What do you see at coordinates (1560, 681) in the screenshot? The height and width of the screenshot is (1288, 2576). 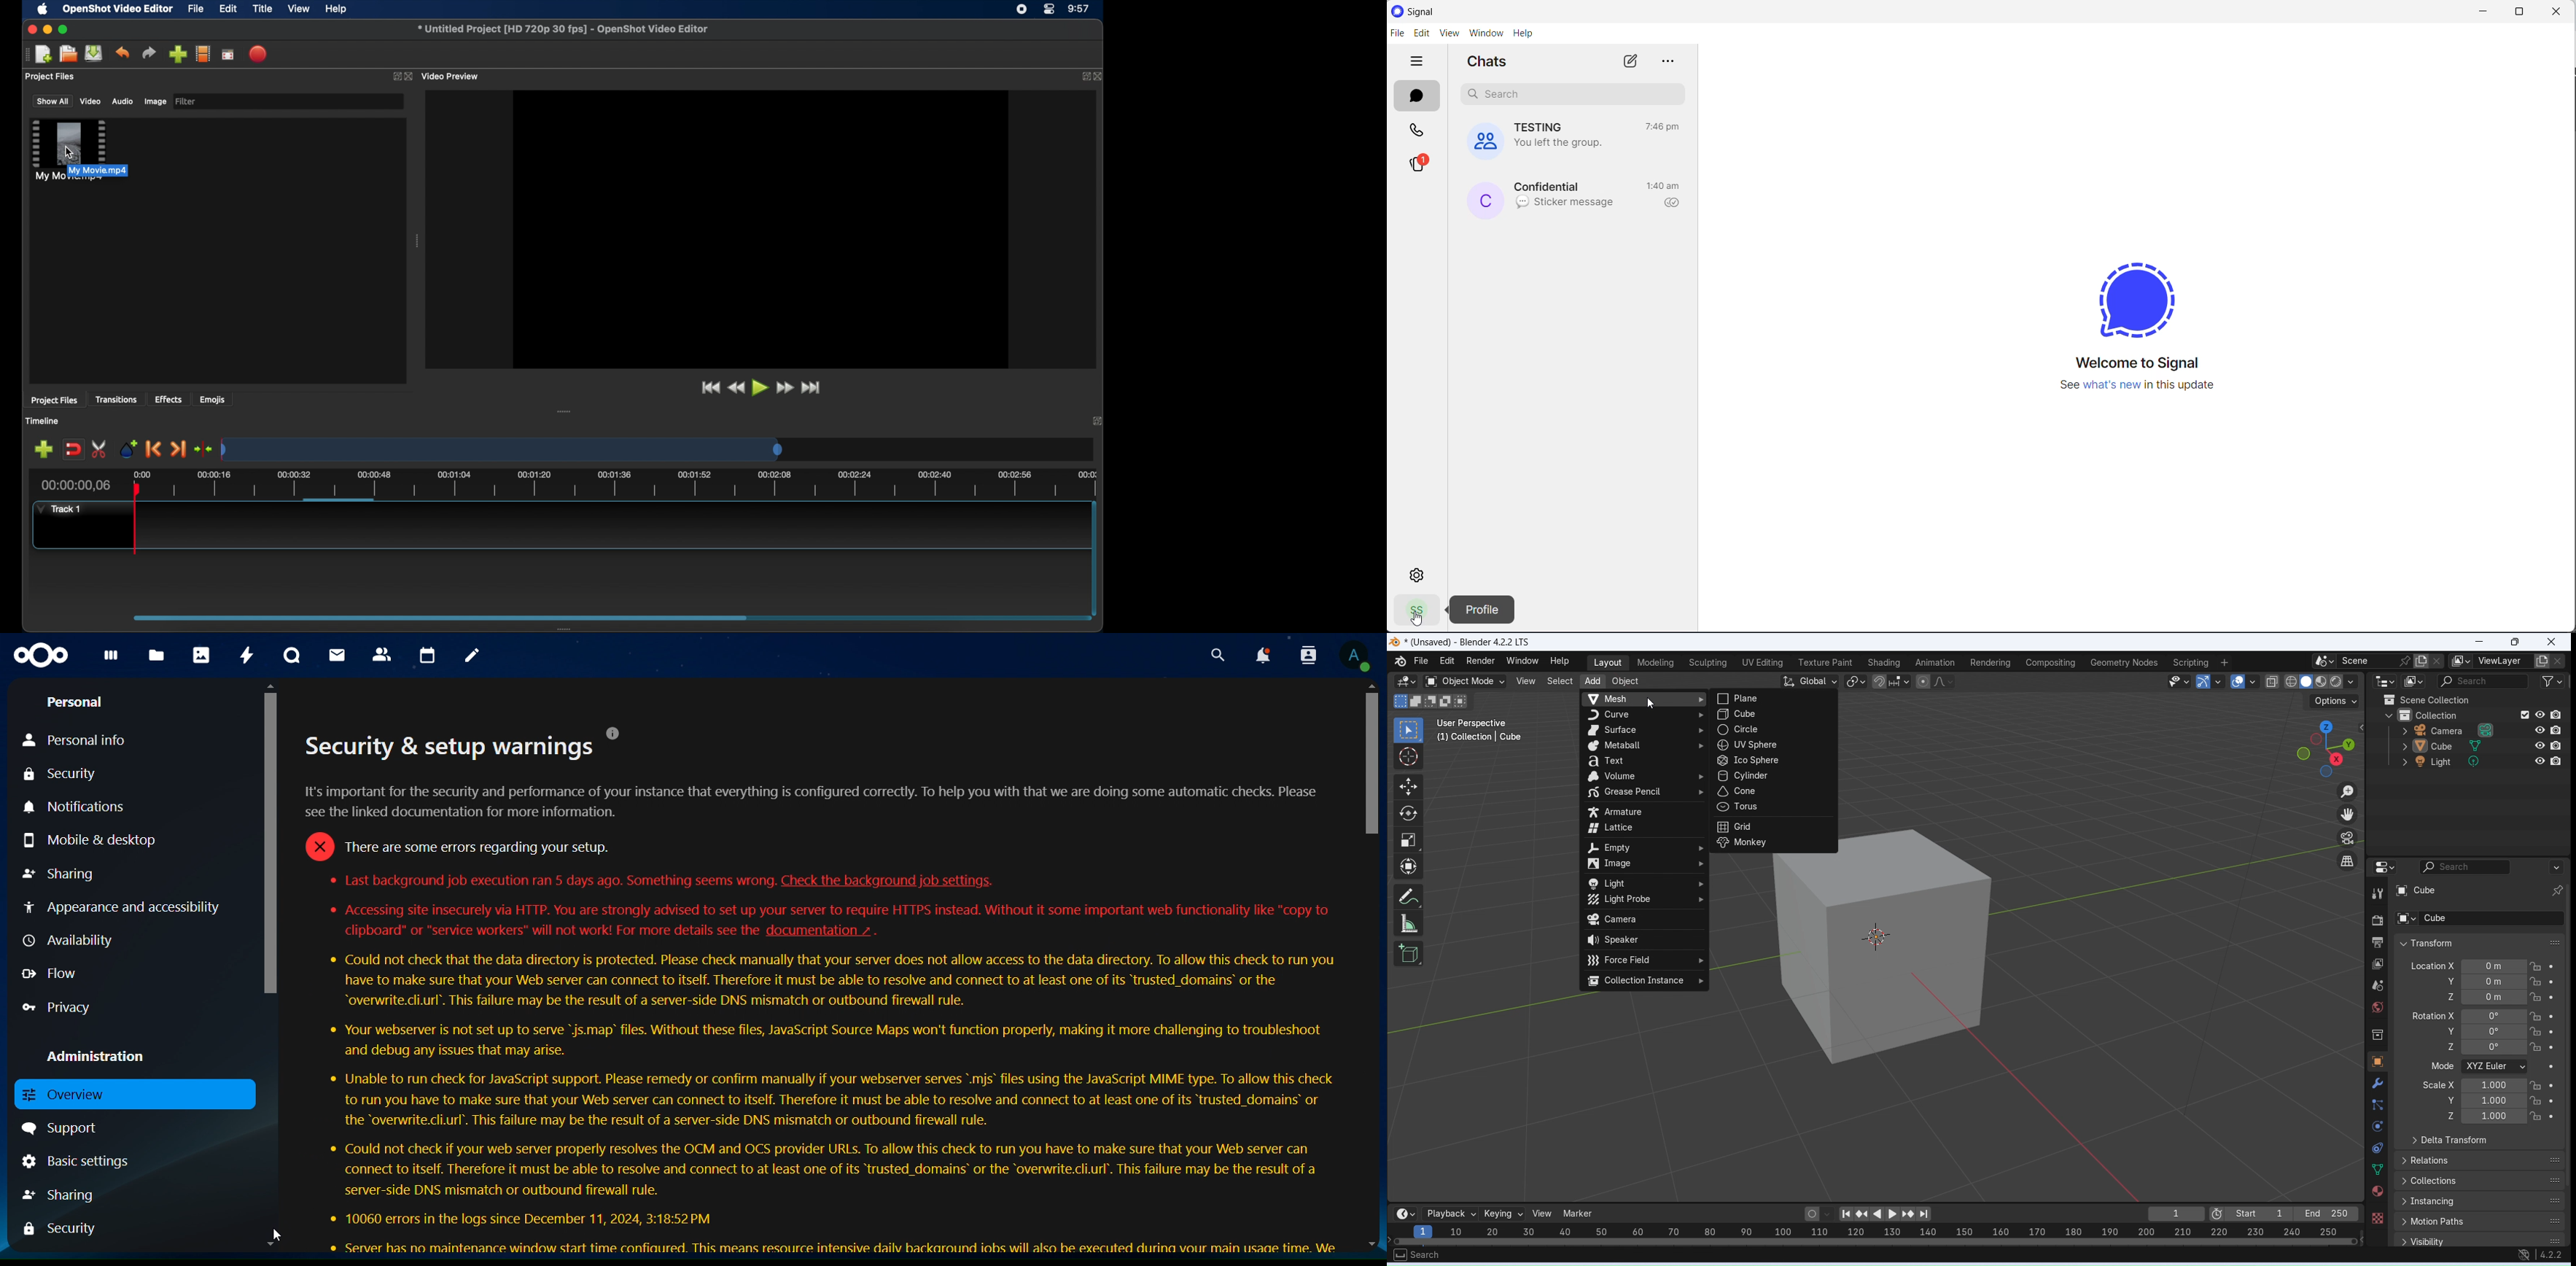 I see `Select` at bounding box center [1560, 681].